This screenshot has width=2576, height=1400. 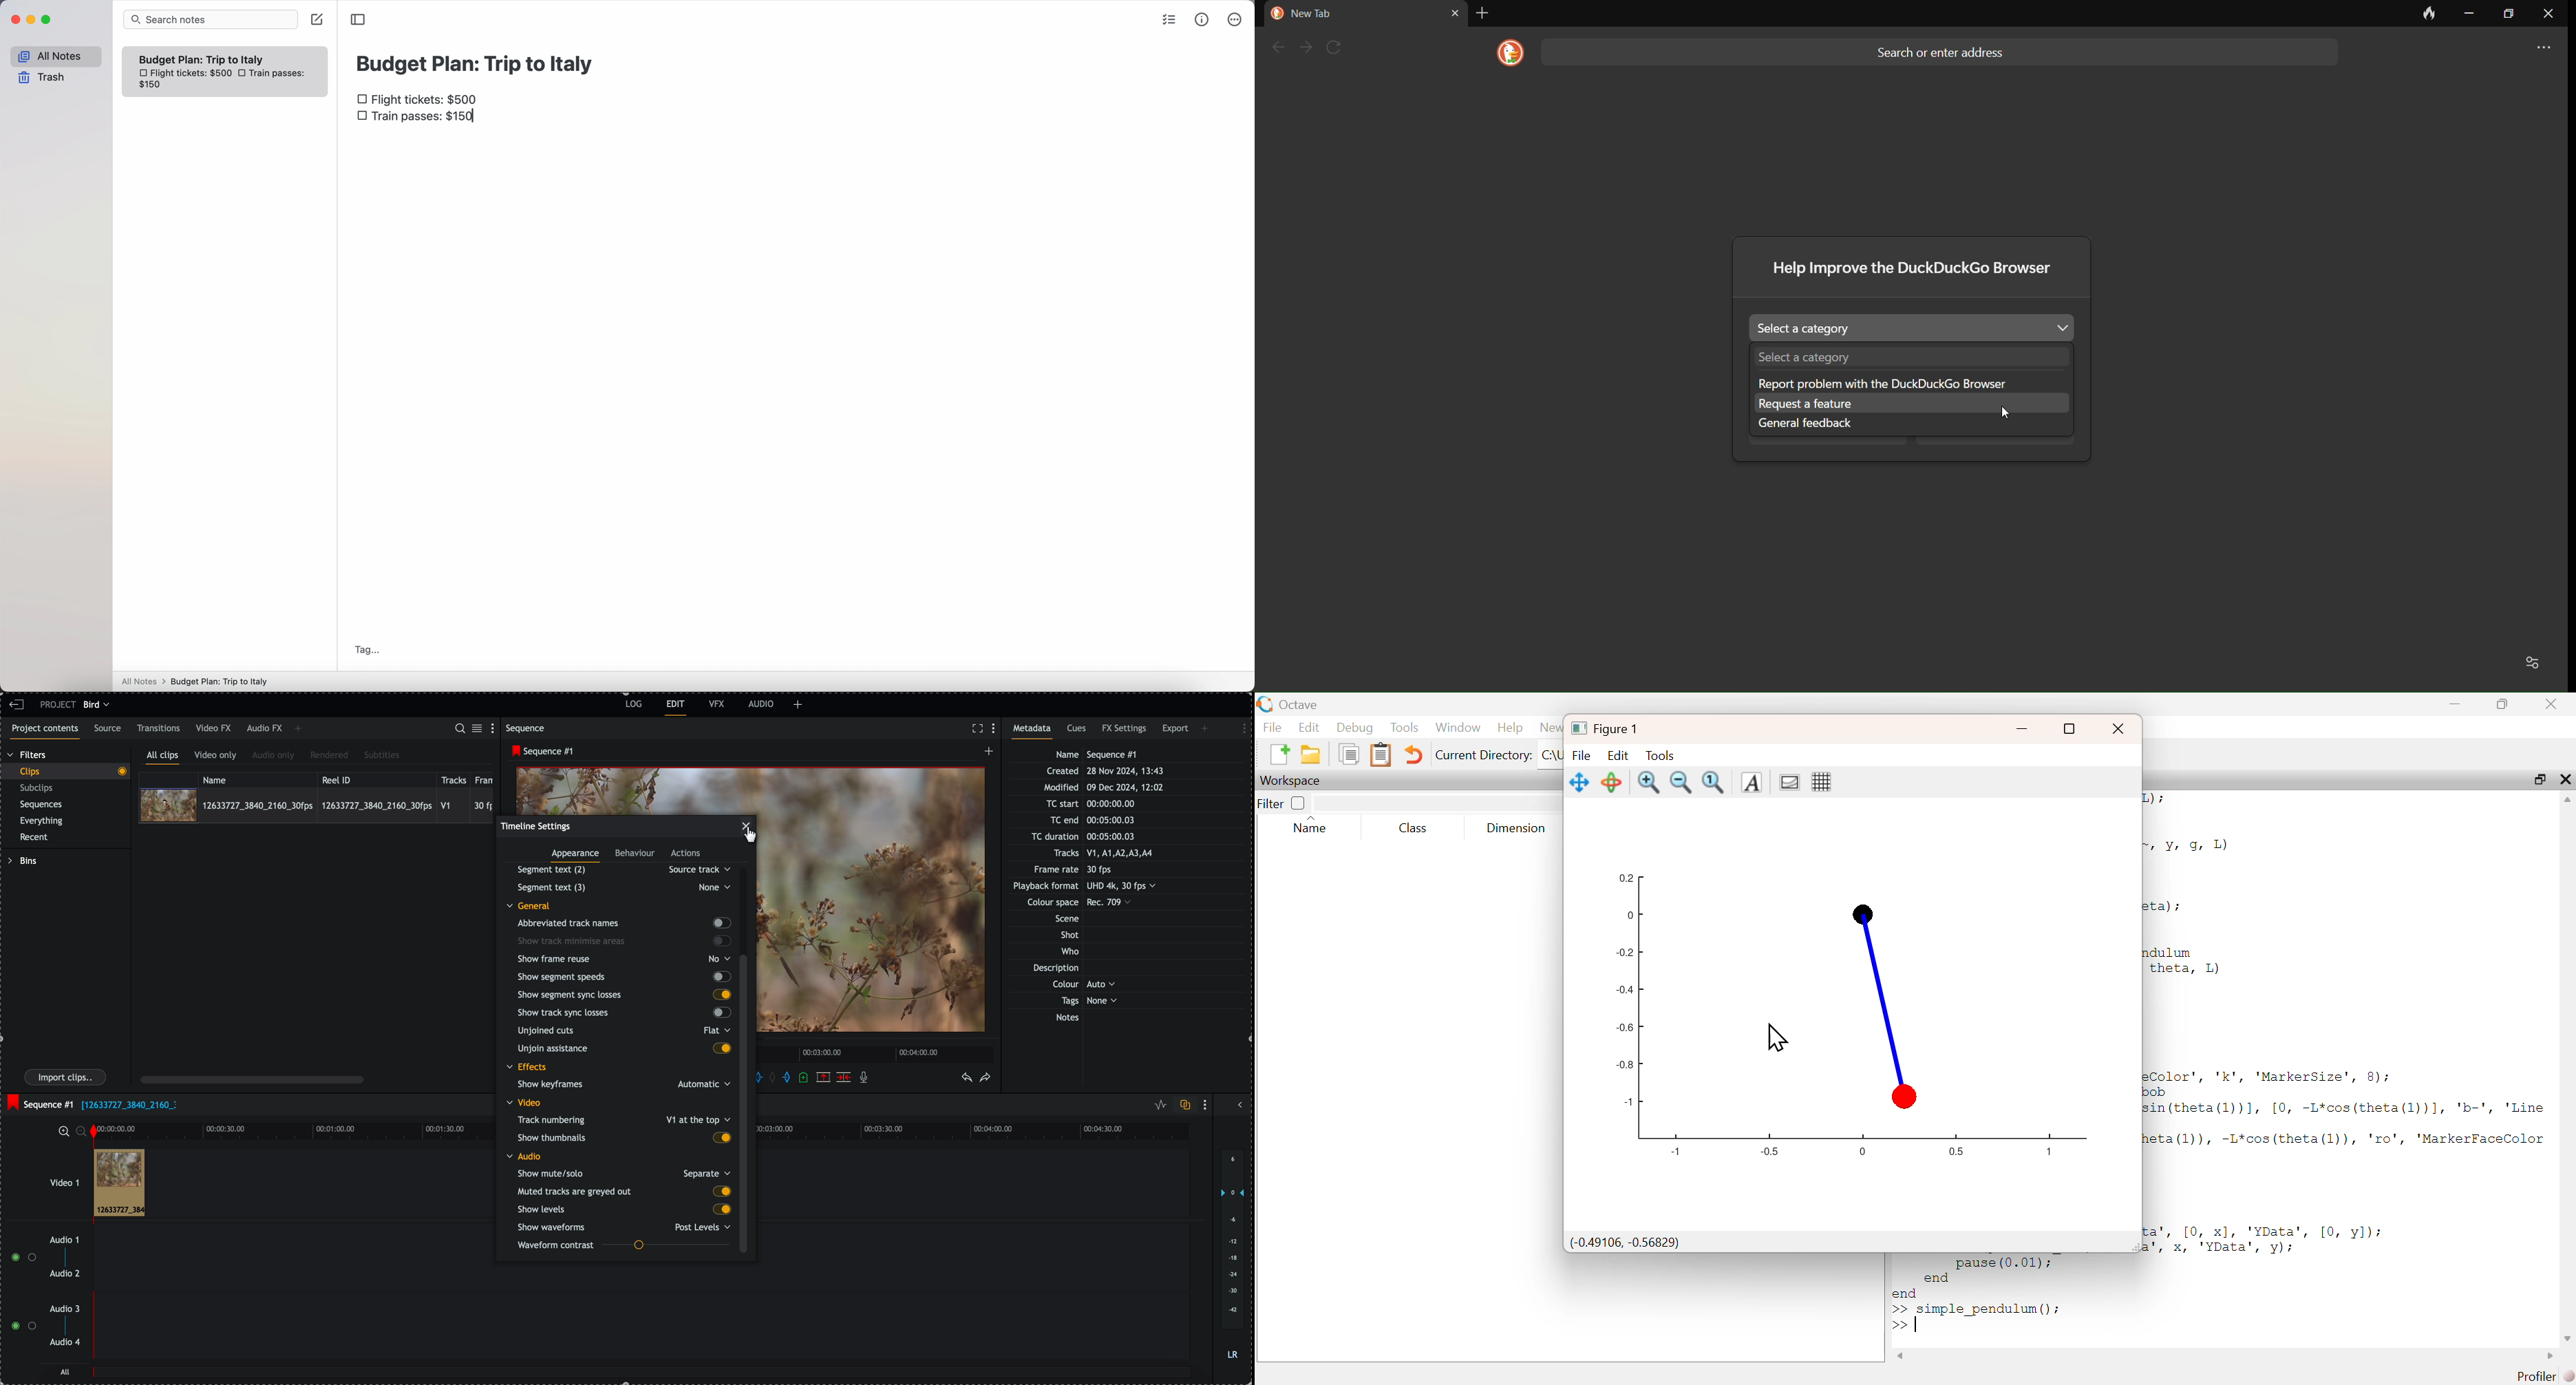 I want to click on News, so click(x=1546, y=728).